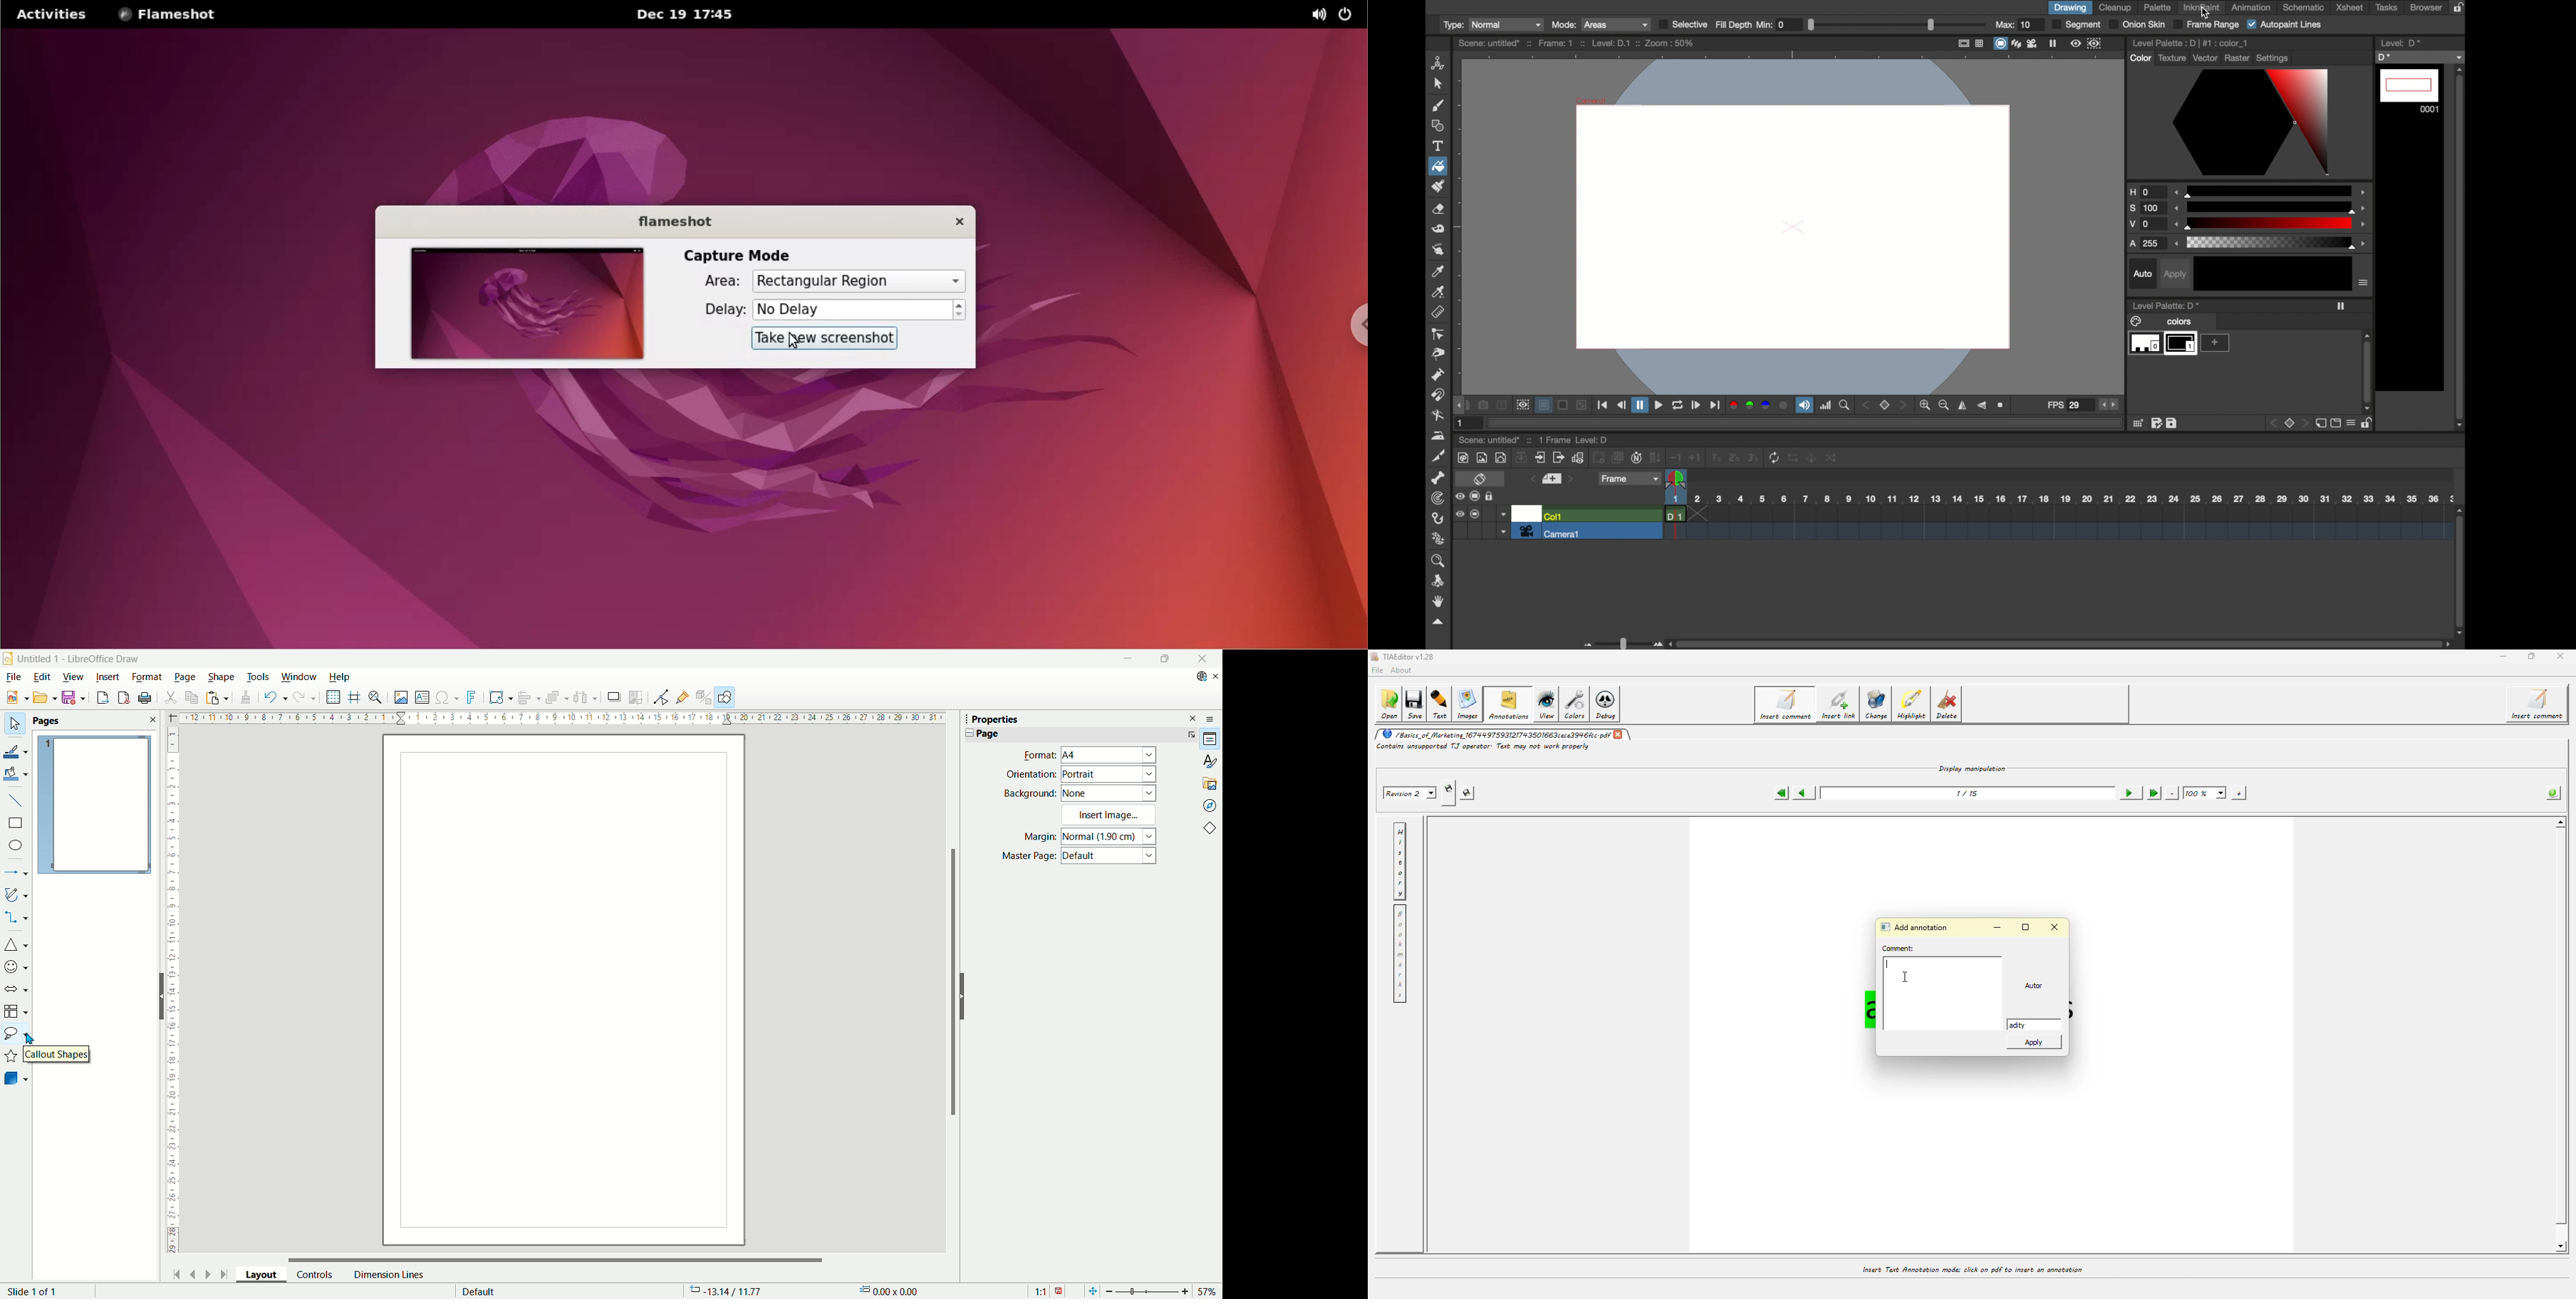 Image resolution: width=2576 pixels, height=1316 pixels. I want to click on play, so click(1698, 405).